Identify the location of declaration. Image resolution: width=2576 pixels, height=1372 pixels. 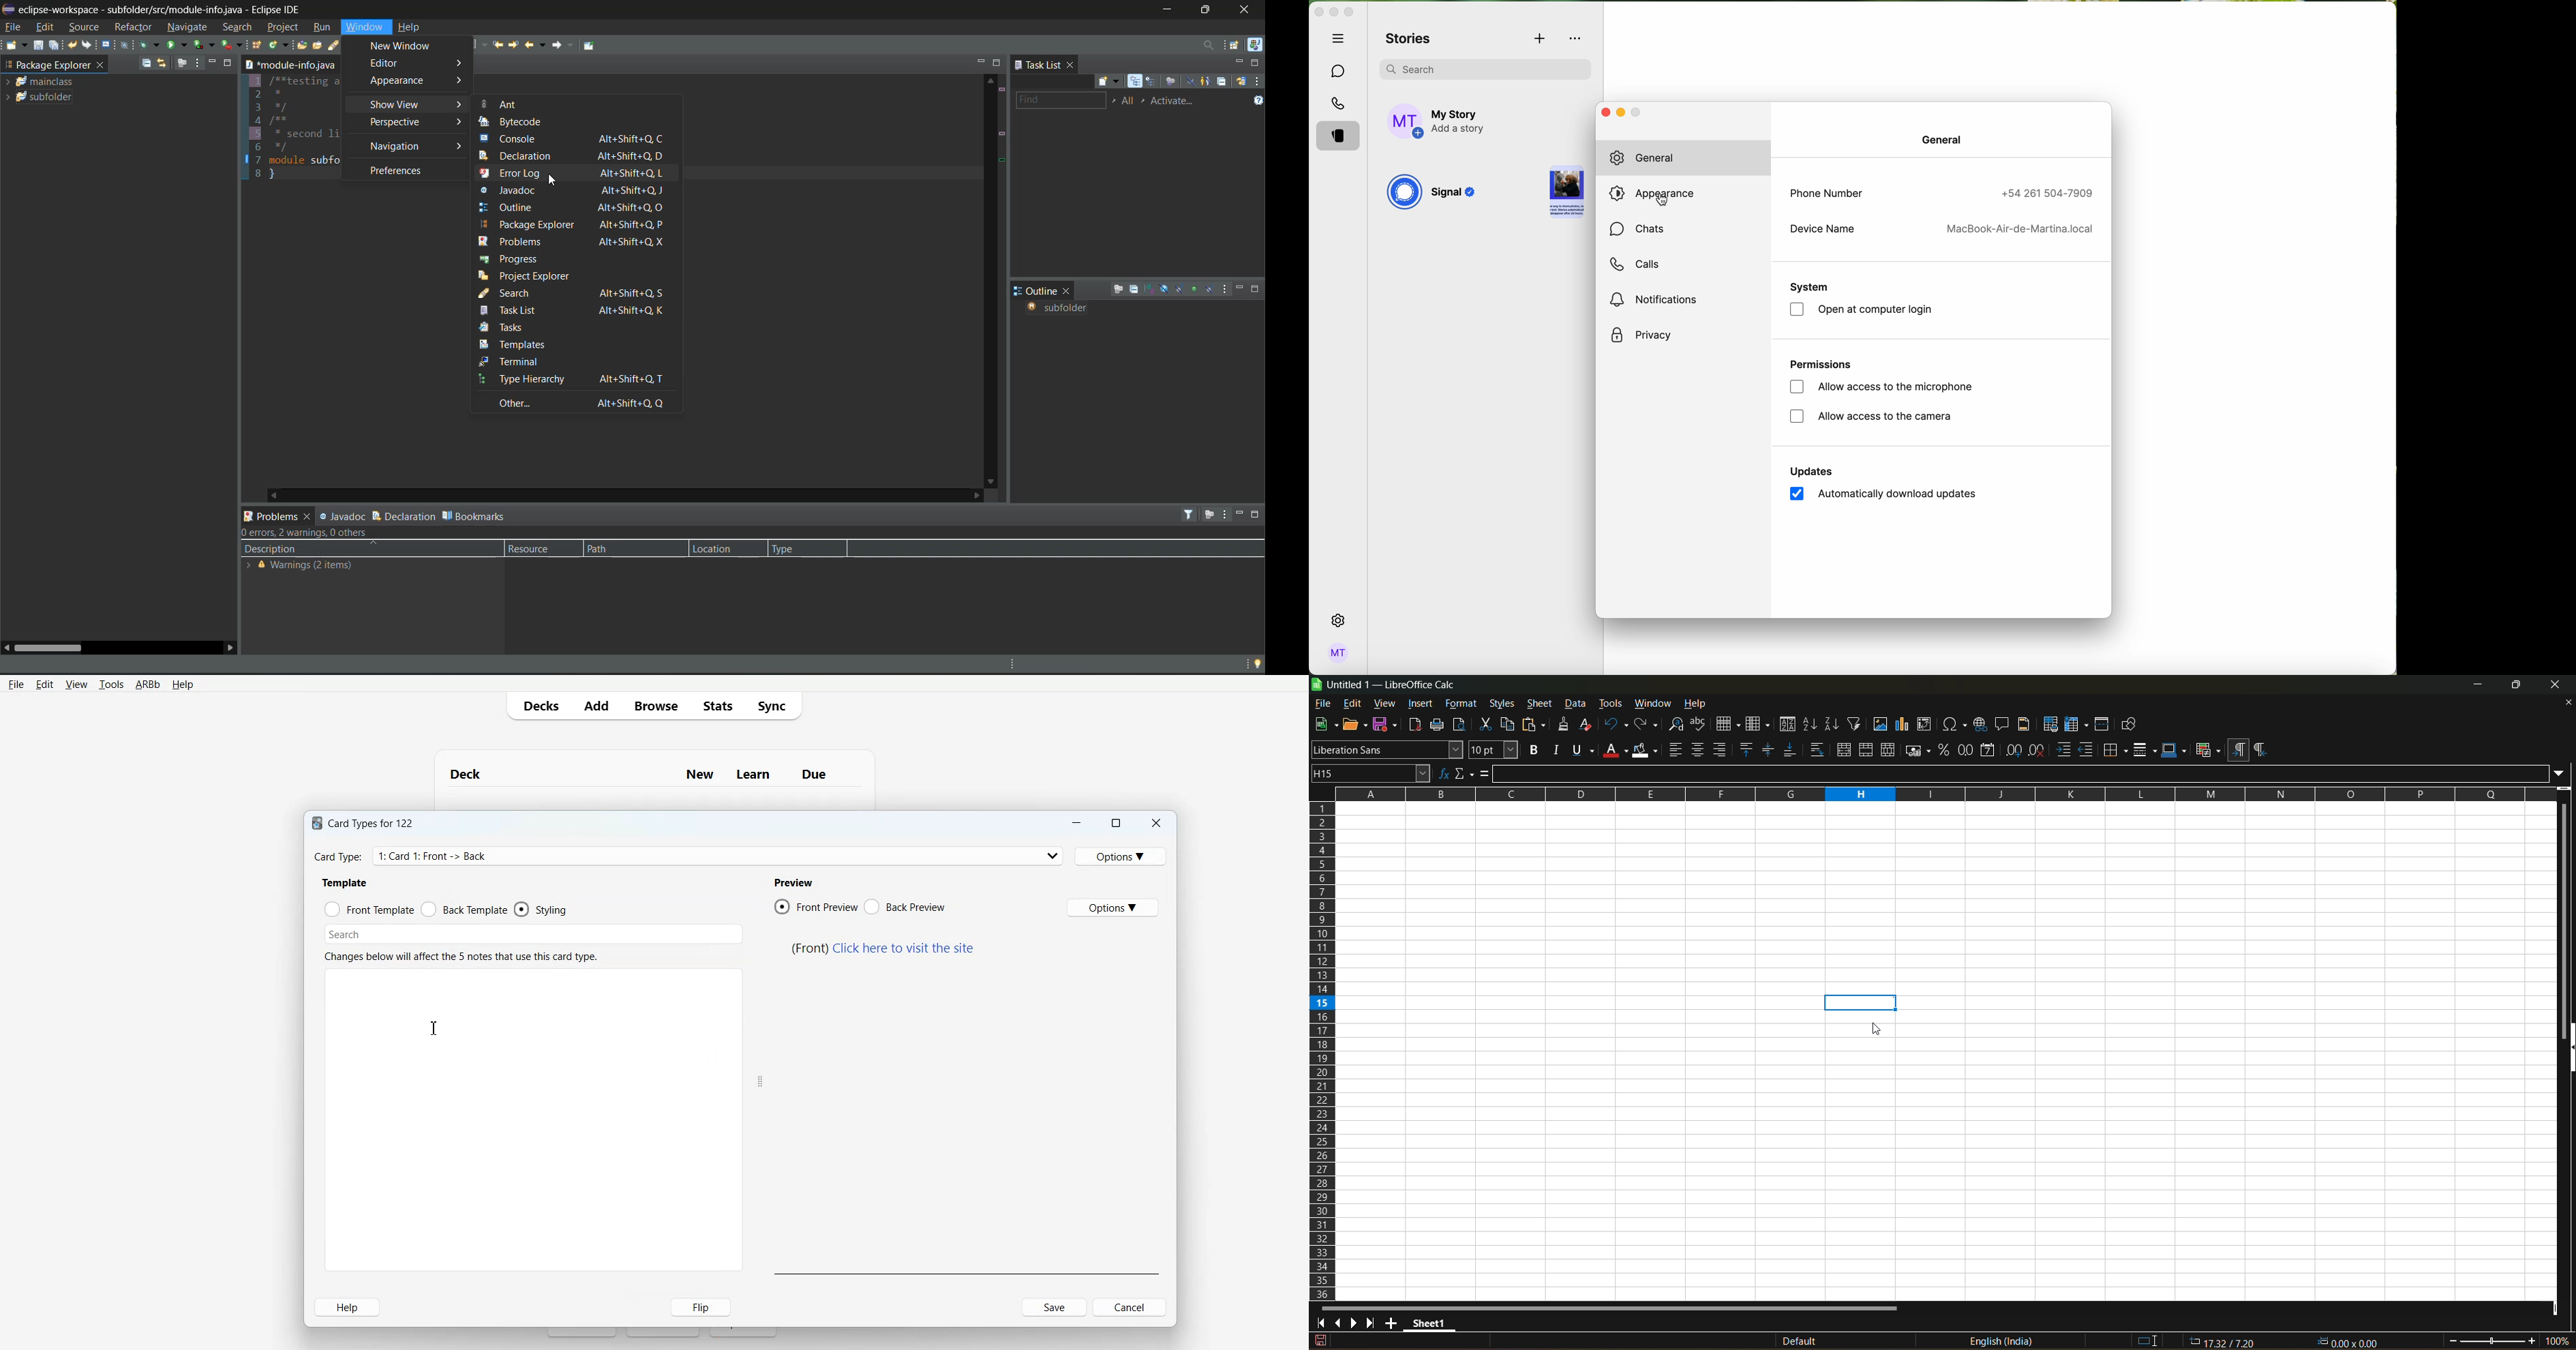
(575, 156).